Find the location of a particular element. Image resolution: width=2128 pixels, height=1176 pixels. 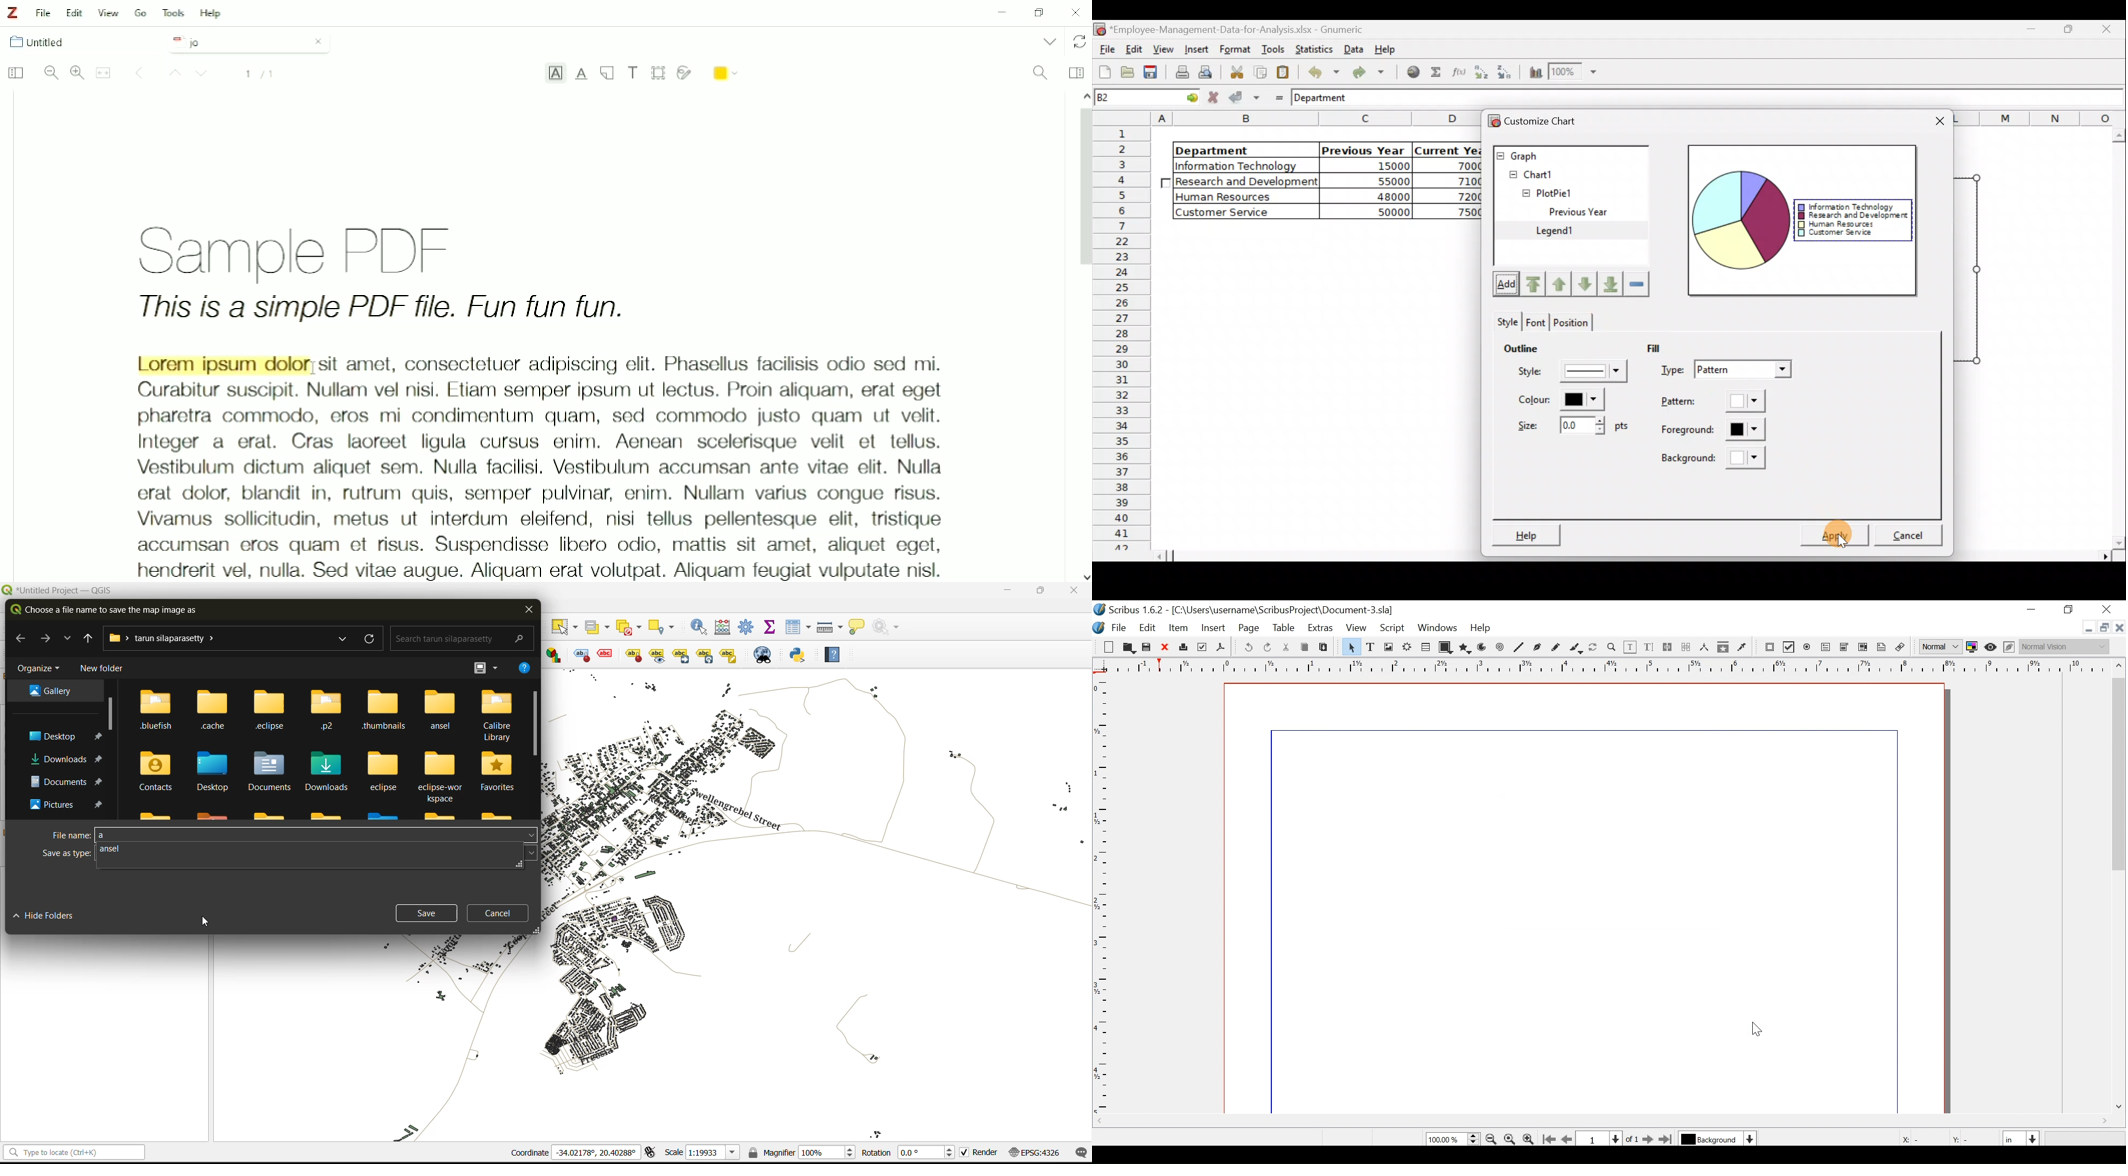

Sort in Ascending order is located at coordinates (1481, 72).